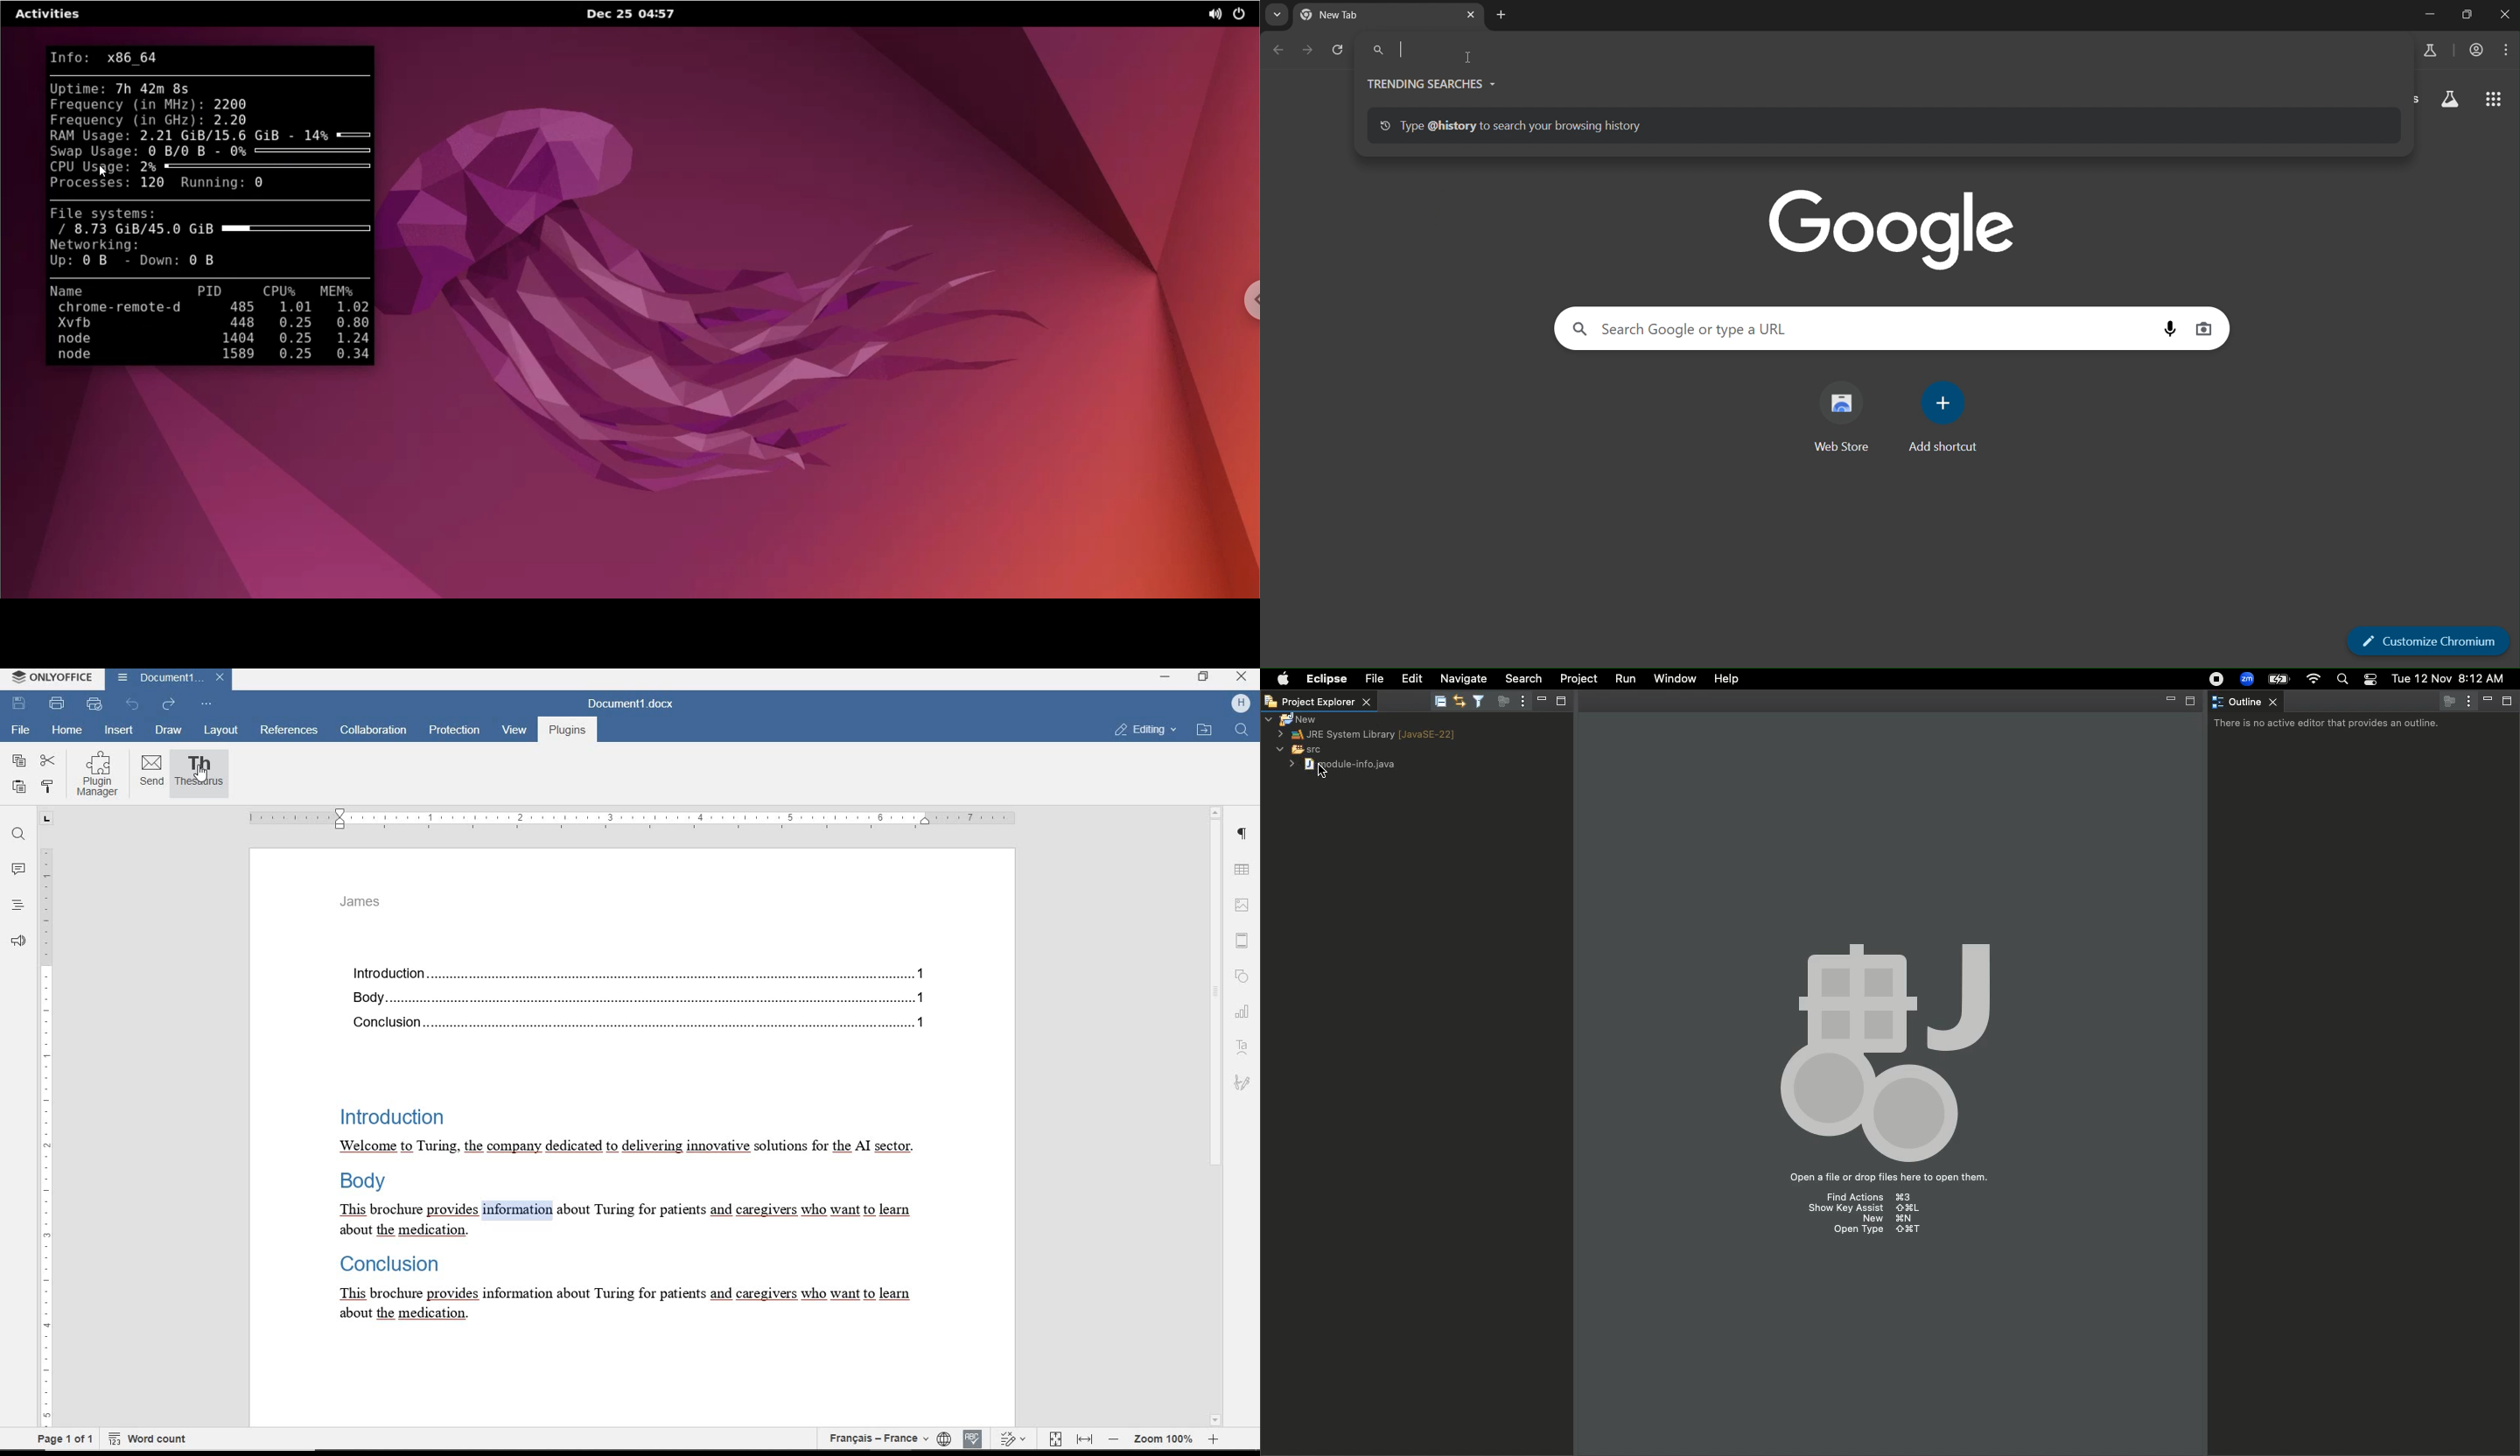 This screenshot has height=1456, width=2520. I want to click on close, so click(2505, 16).